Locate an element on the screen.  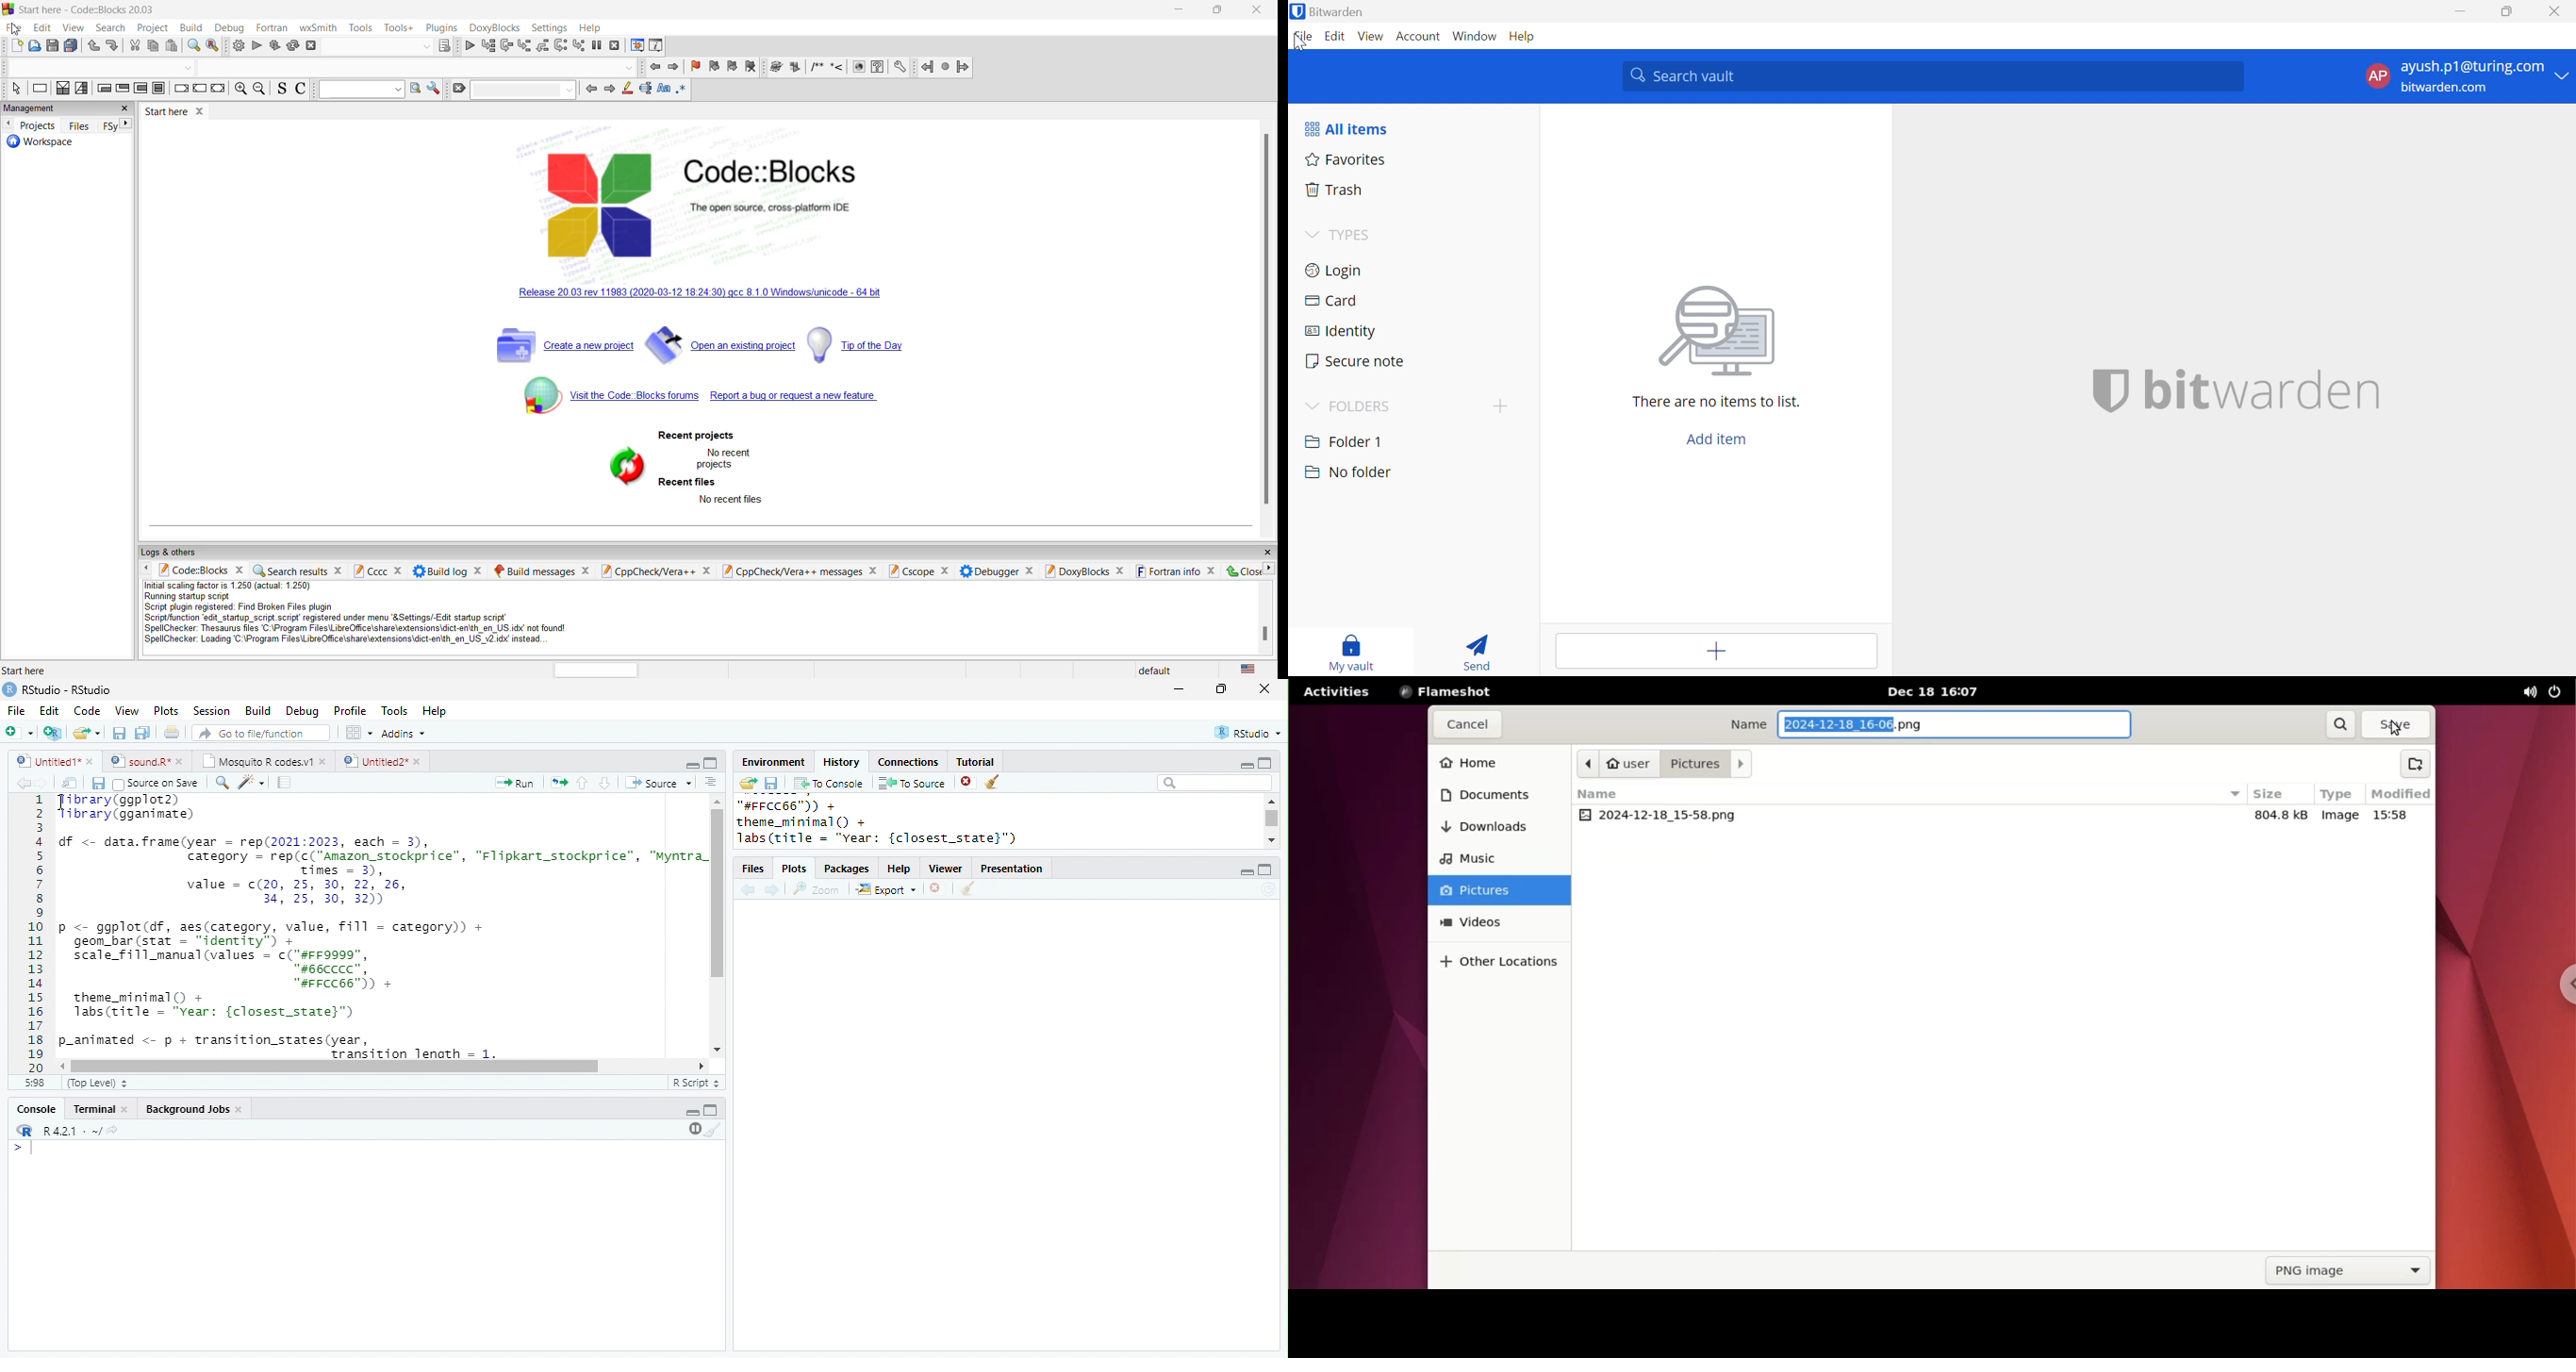
exit condition loop is located at coordinates (123, 92).